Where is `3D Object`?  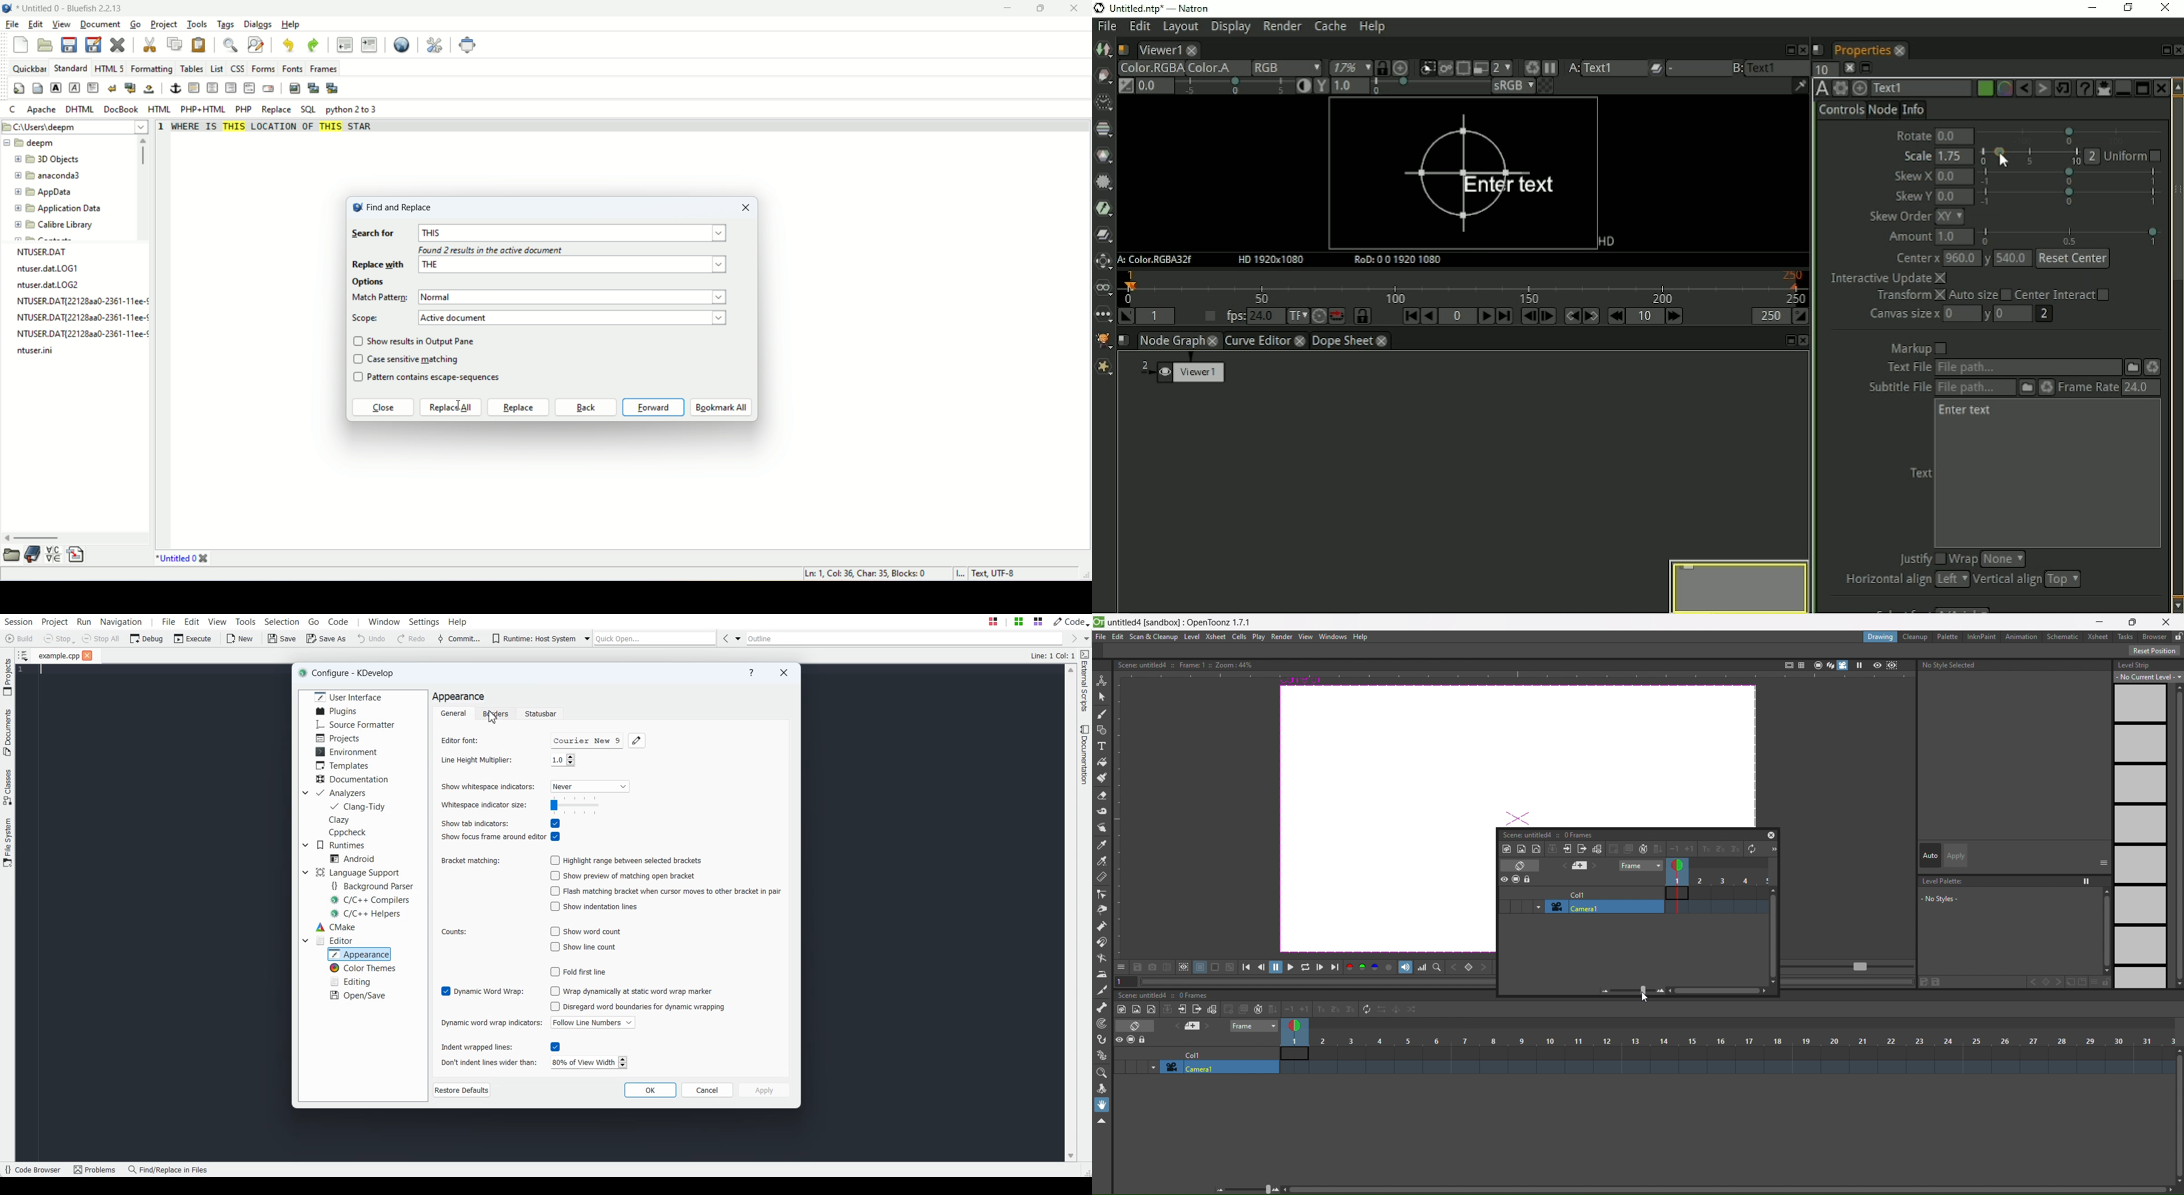 3D Object is located at coordinates (48, 160).